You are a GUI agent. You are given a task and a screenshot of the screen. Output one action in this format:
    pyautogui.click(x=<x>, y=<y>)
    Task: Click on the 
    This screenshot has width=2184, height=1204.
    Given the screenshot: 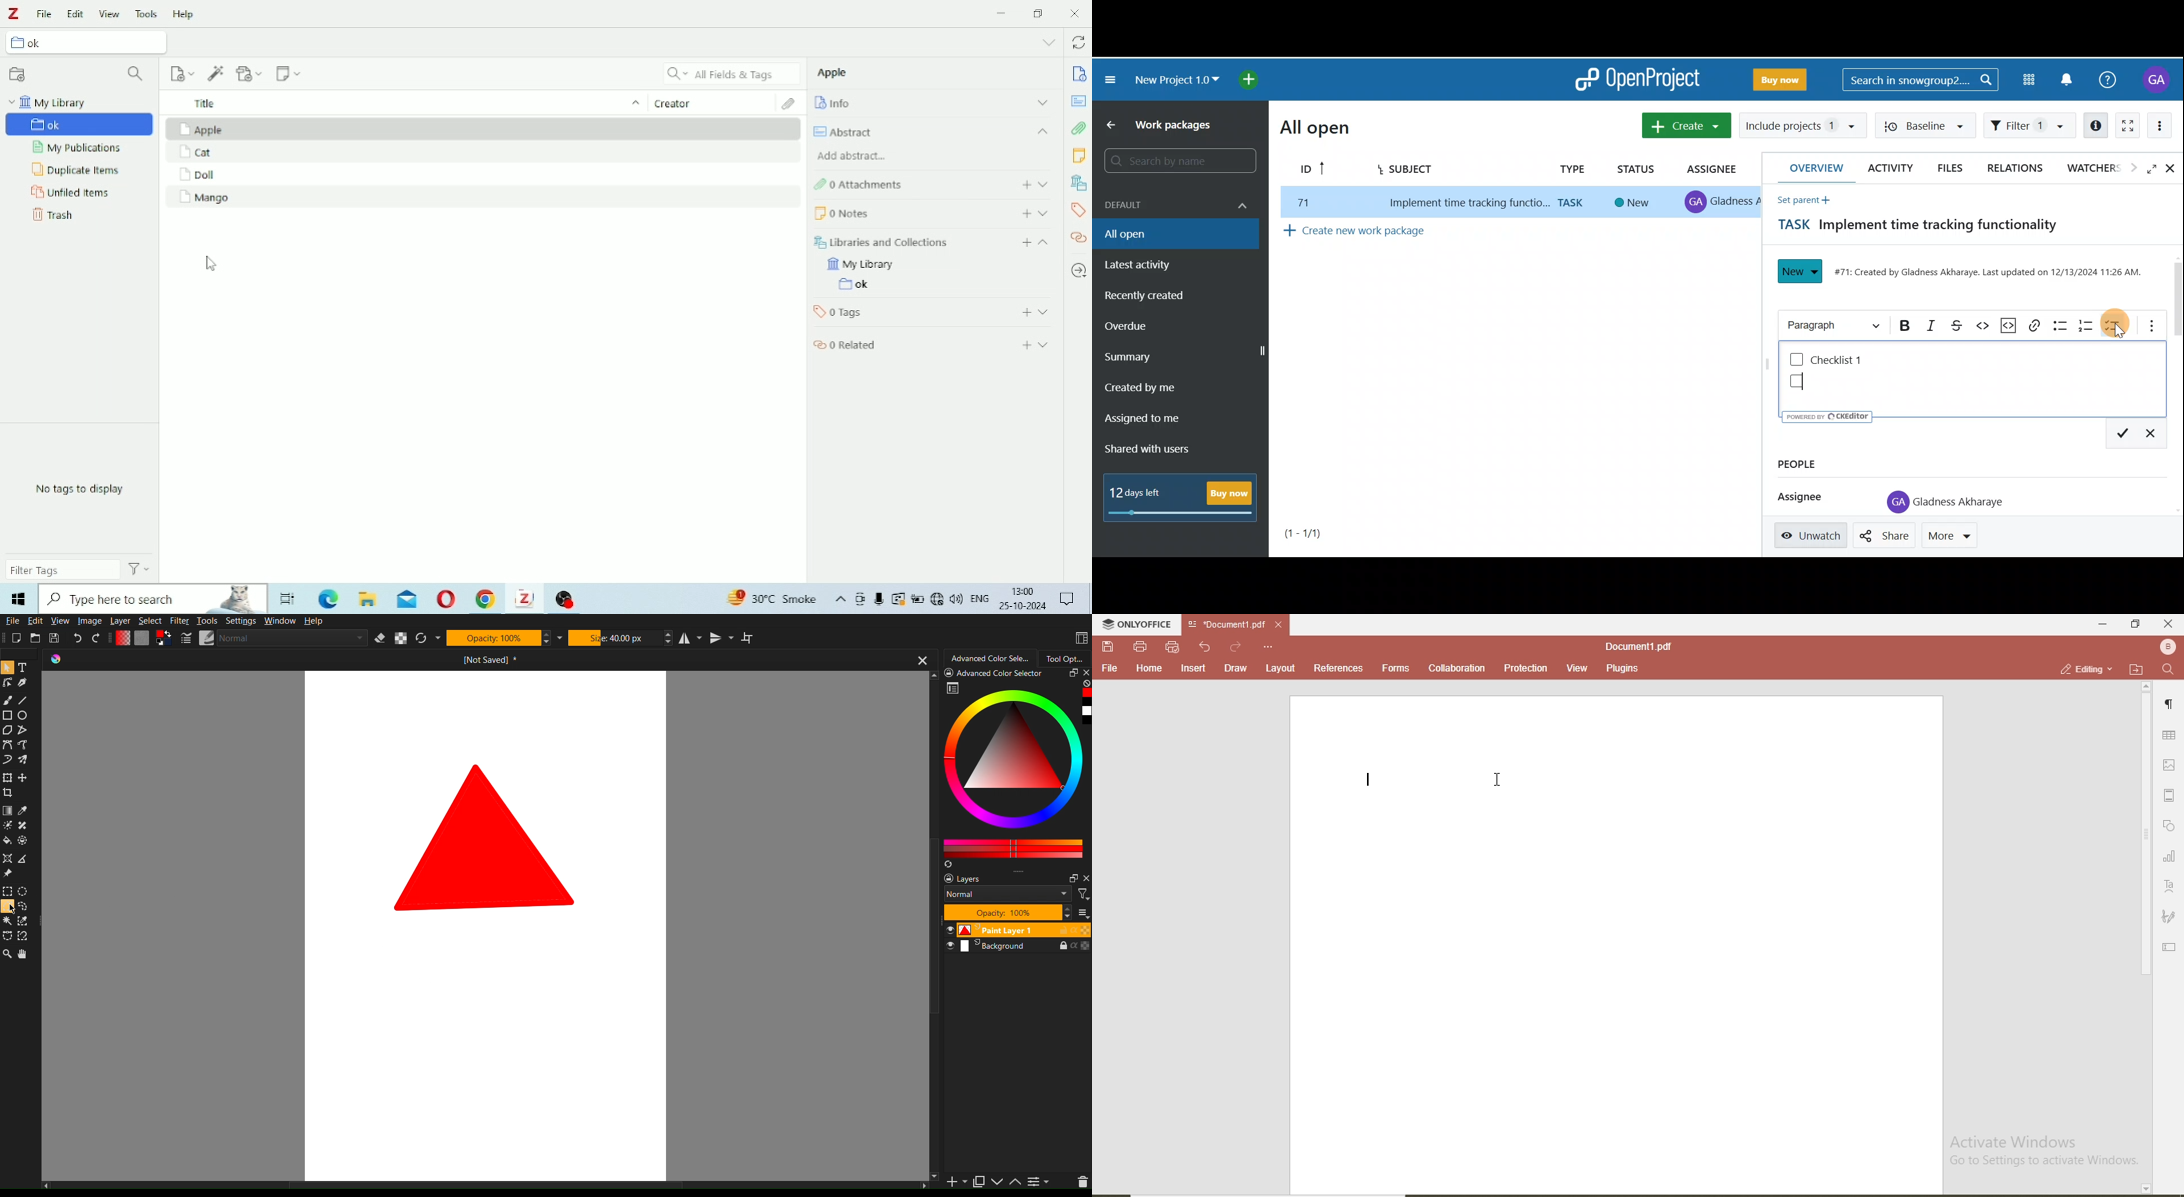 What is the action you would take?
    pyautogui.click(x=766, y=597)
    